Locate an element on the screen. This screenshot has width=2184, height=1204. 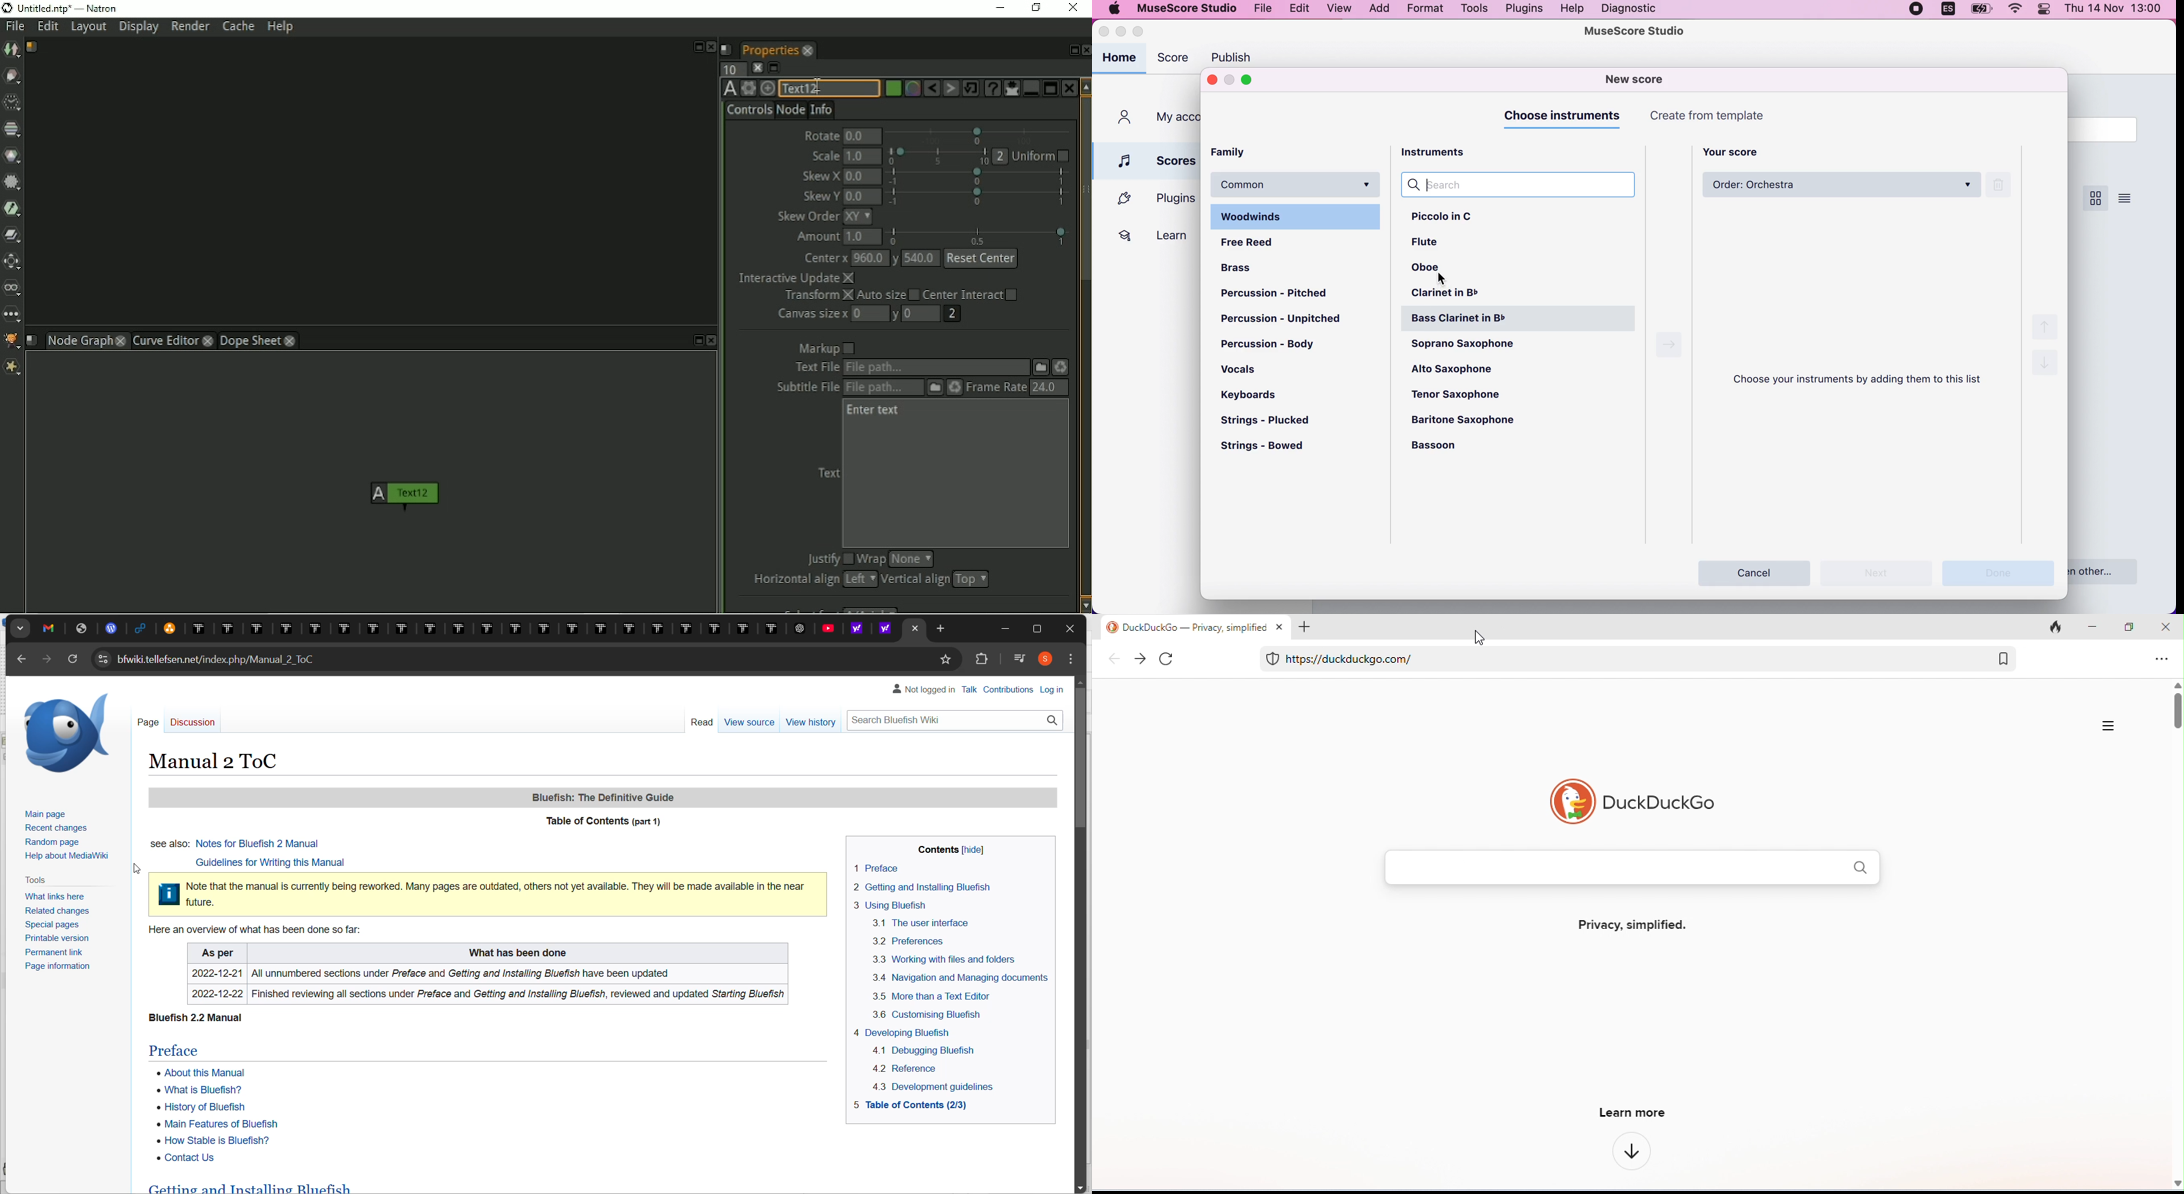
current tab is located at coordinates (914, 629).